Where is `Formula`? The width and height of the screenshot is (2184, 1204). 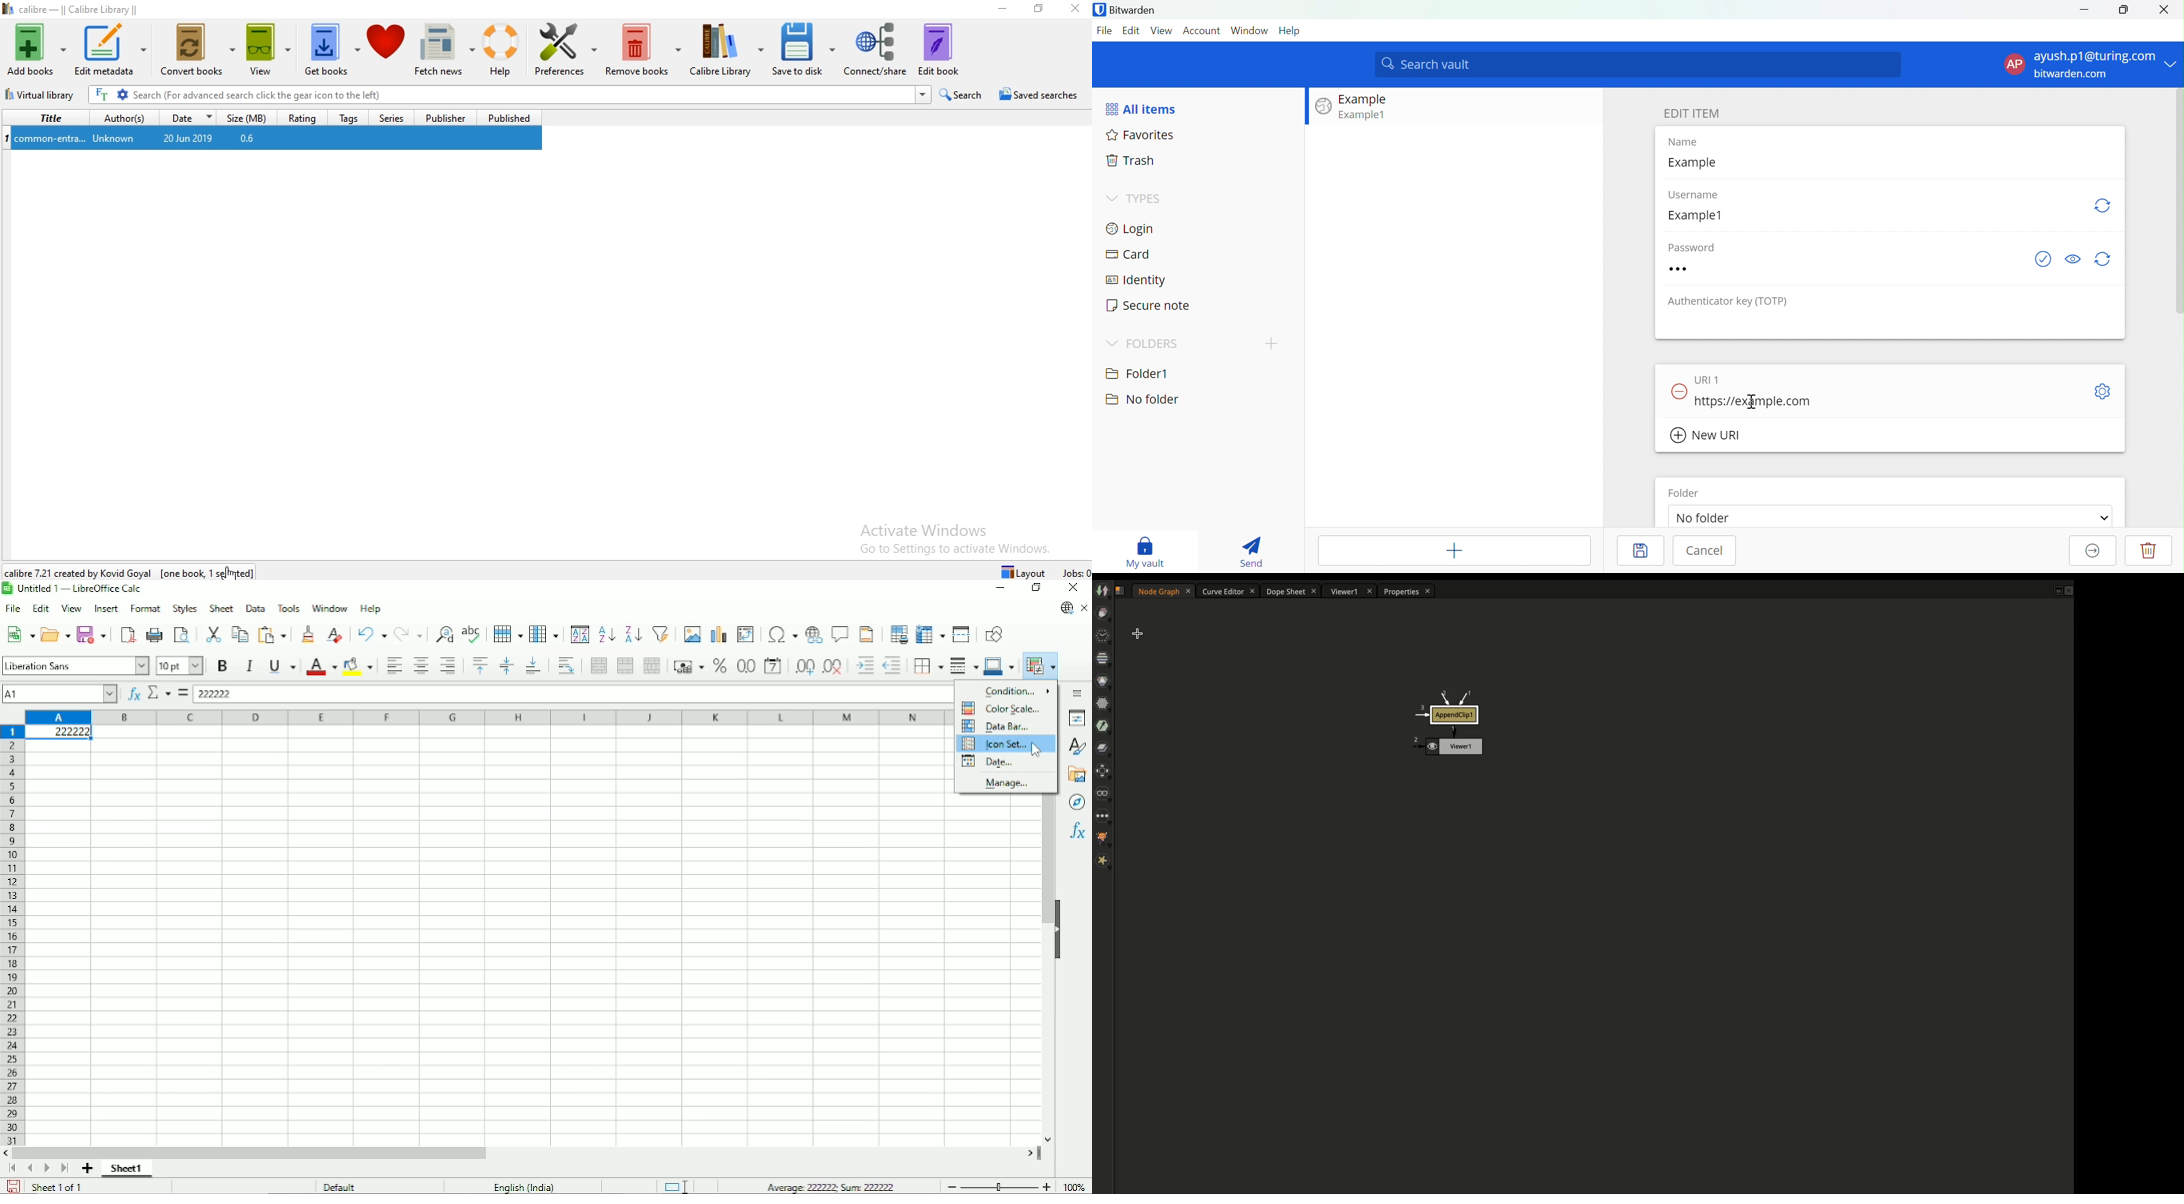
Formula is located at coordinates (183, 693).